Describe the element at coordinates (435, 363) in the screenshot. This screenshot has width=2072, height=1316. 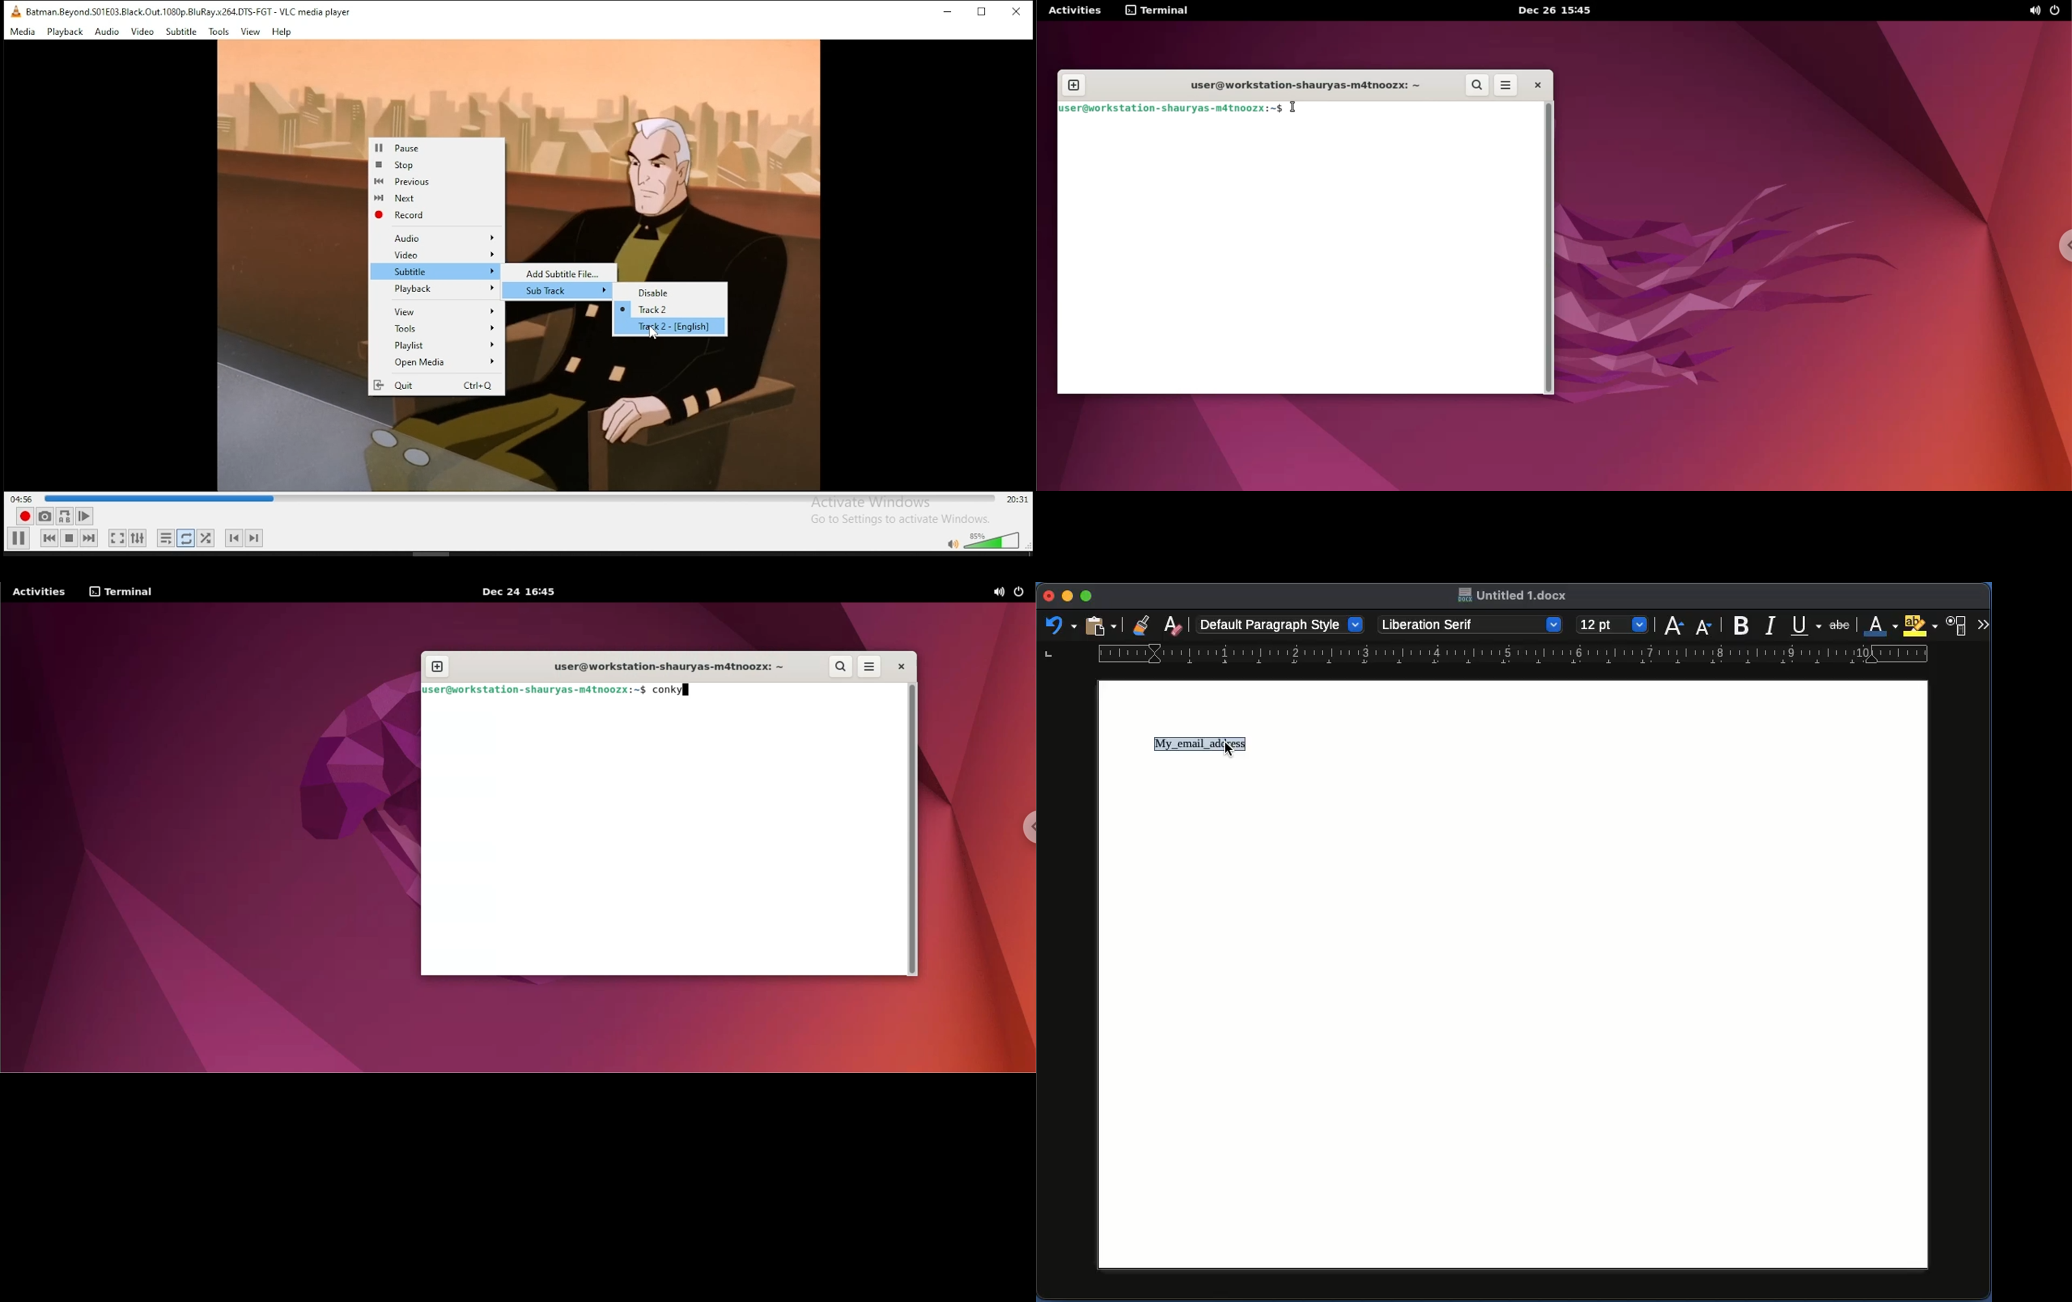
I see `‘Open Media ` at that location.